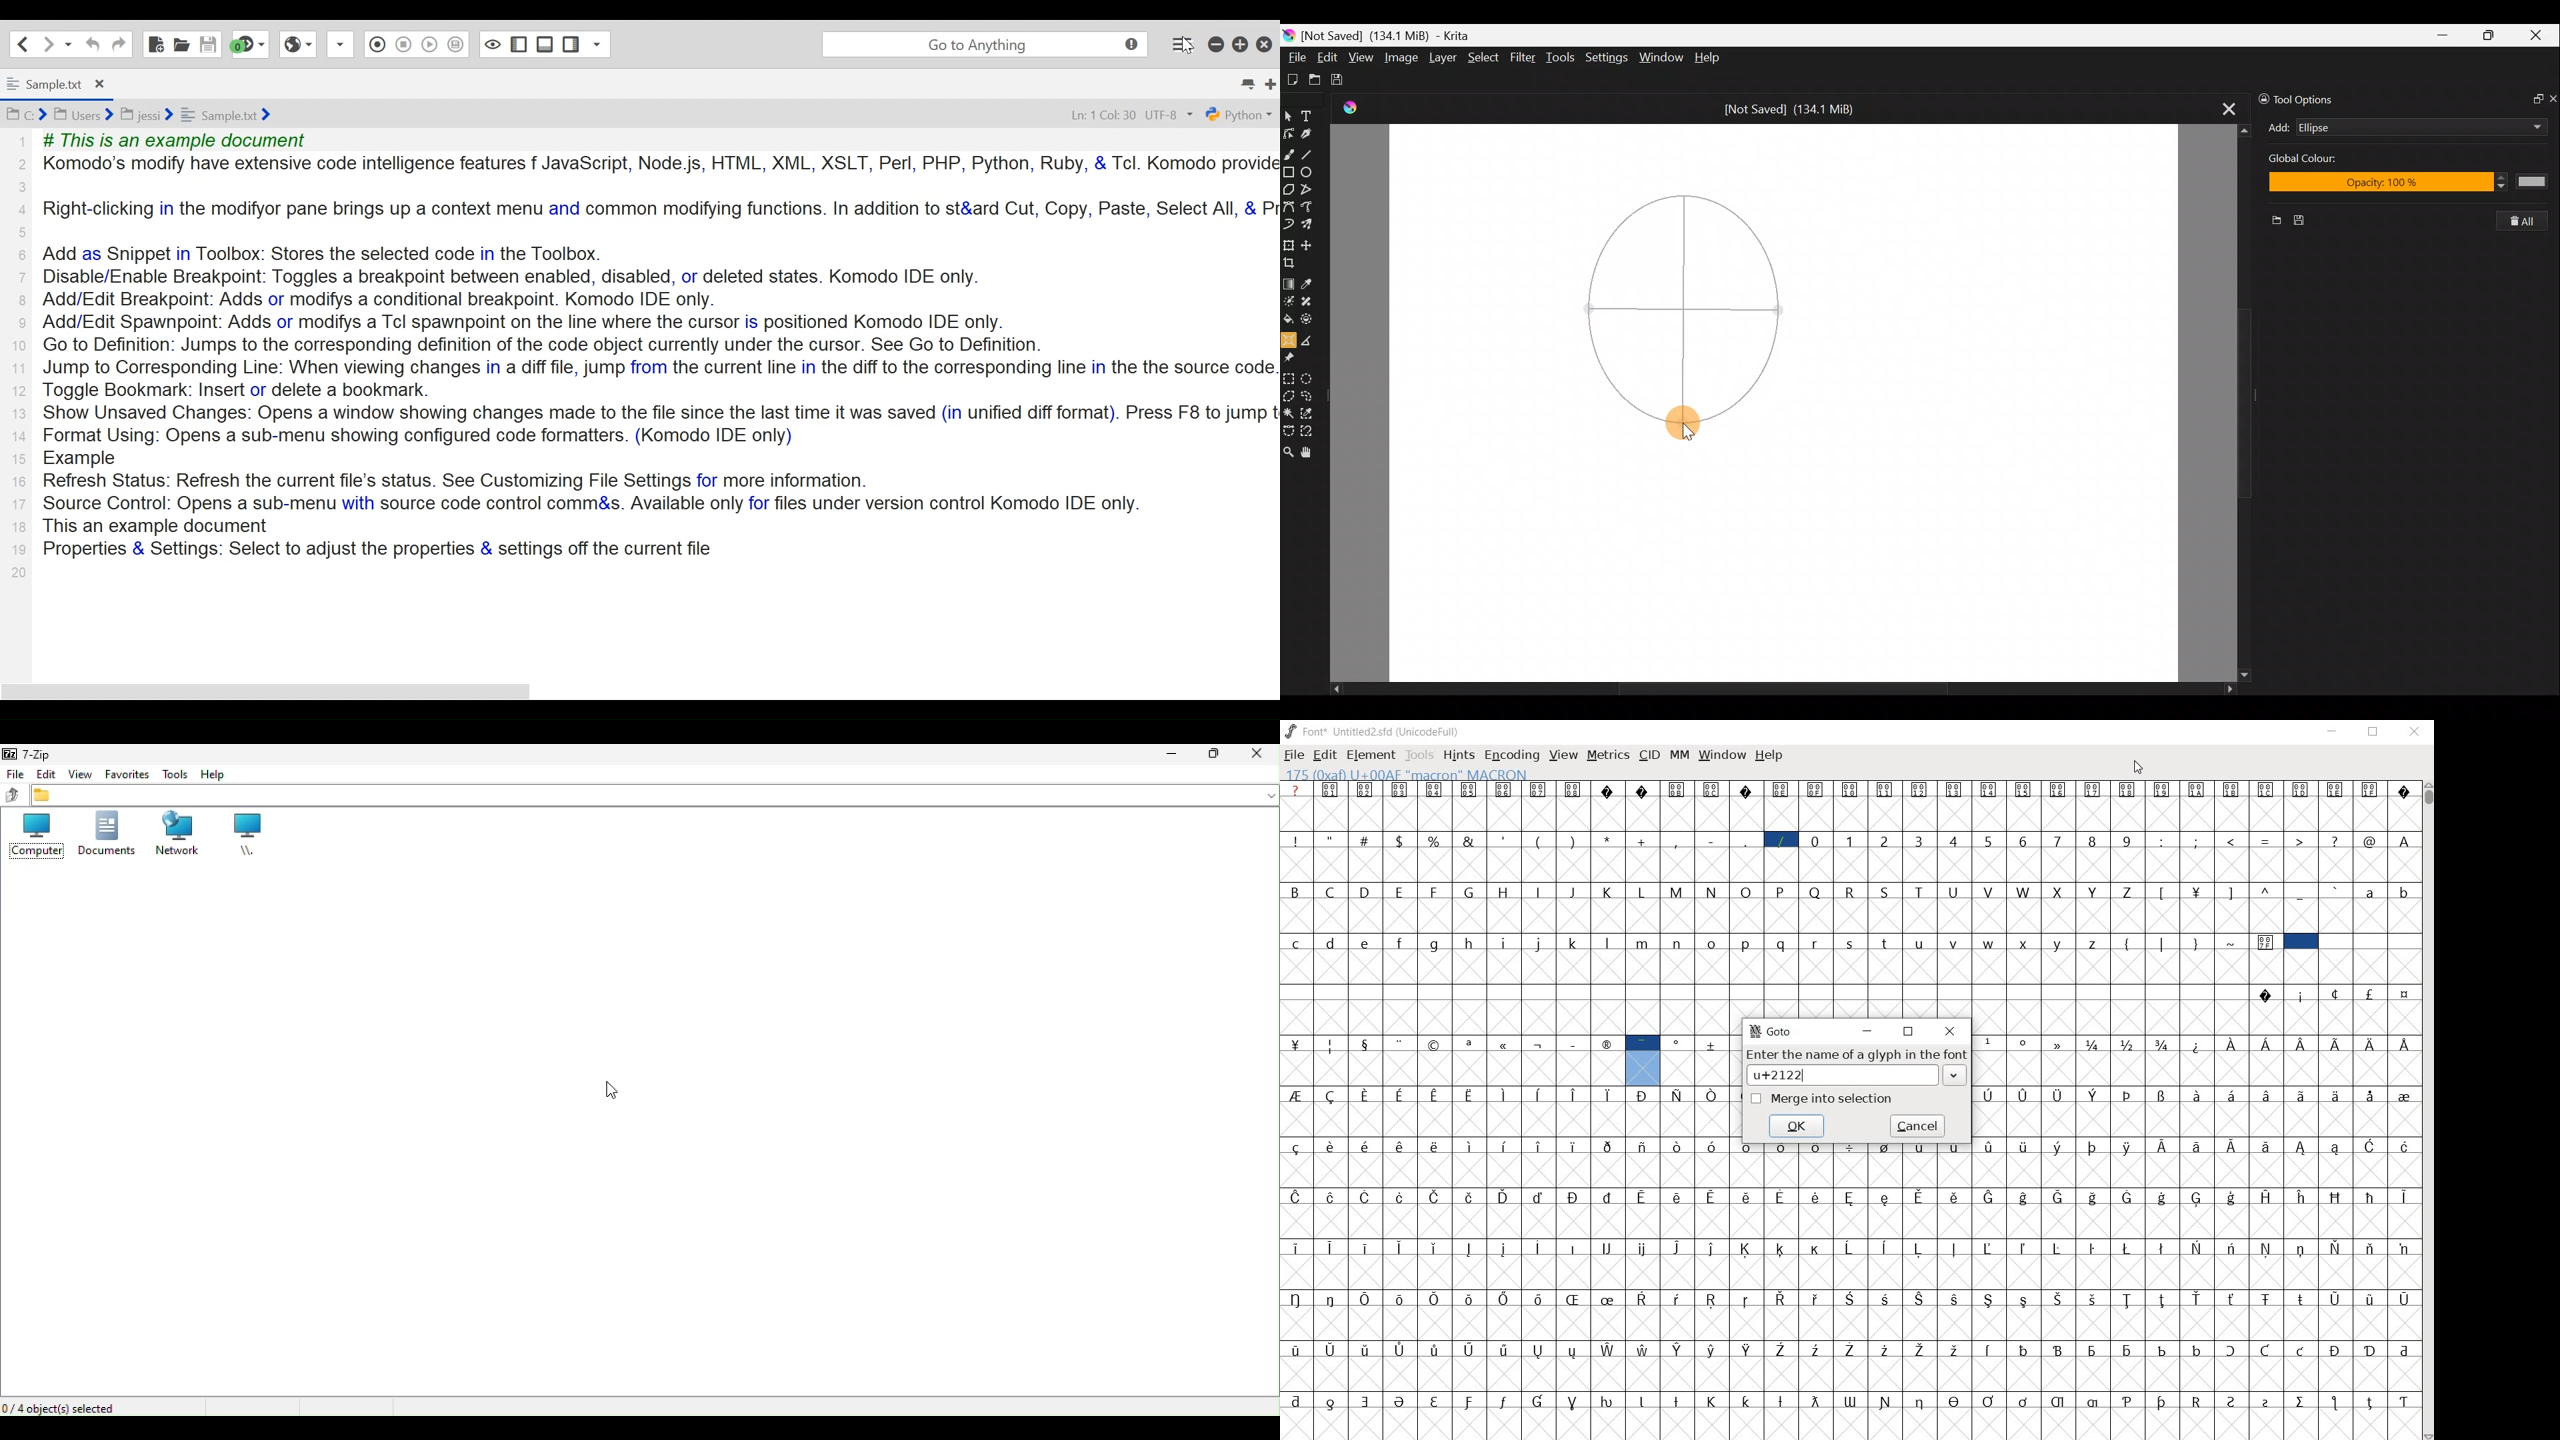 The width and height of the screenshot is (2576, 1456). Describe the element at coordinates (1404, 774) in the screenshot. I see `175 (0xaf) U+00AF "macron" MACRON` at that location.